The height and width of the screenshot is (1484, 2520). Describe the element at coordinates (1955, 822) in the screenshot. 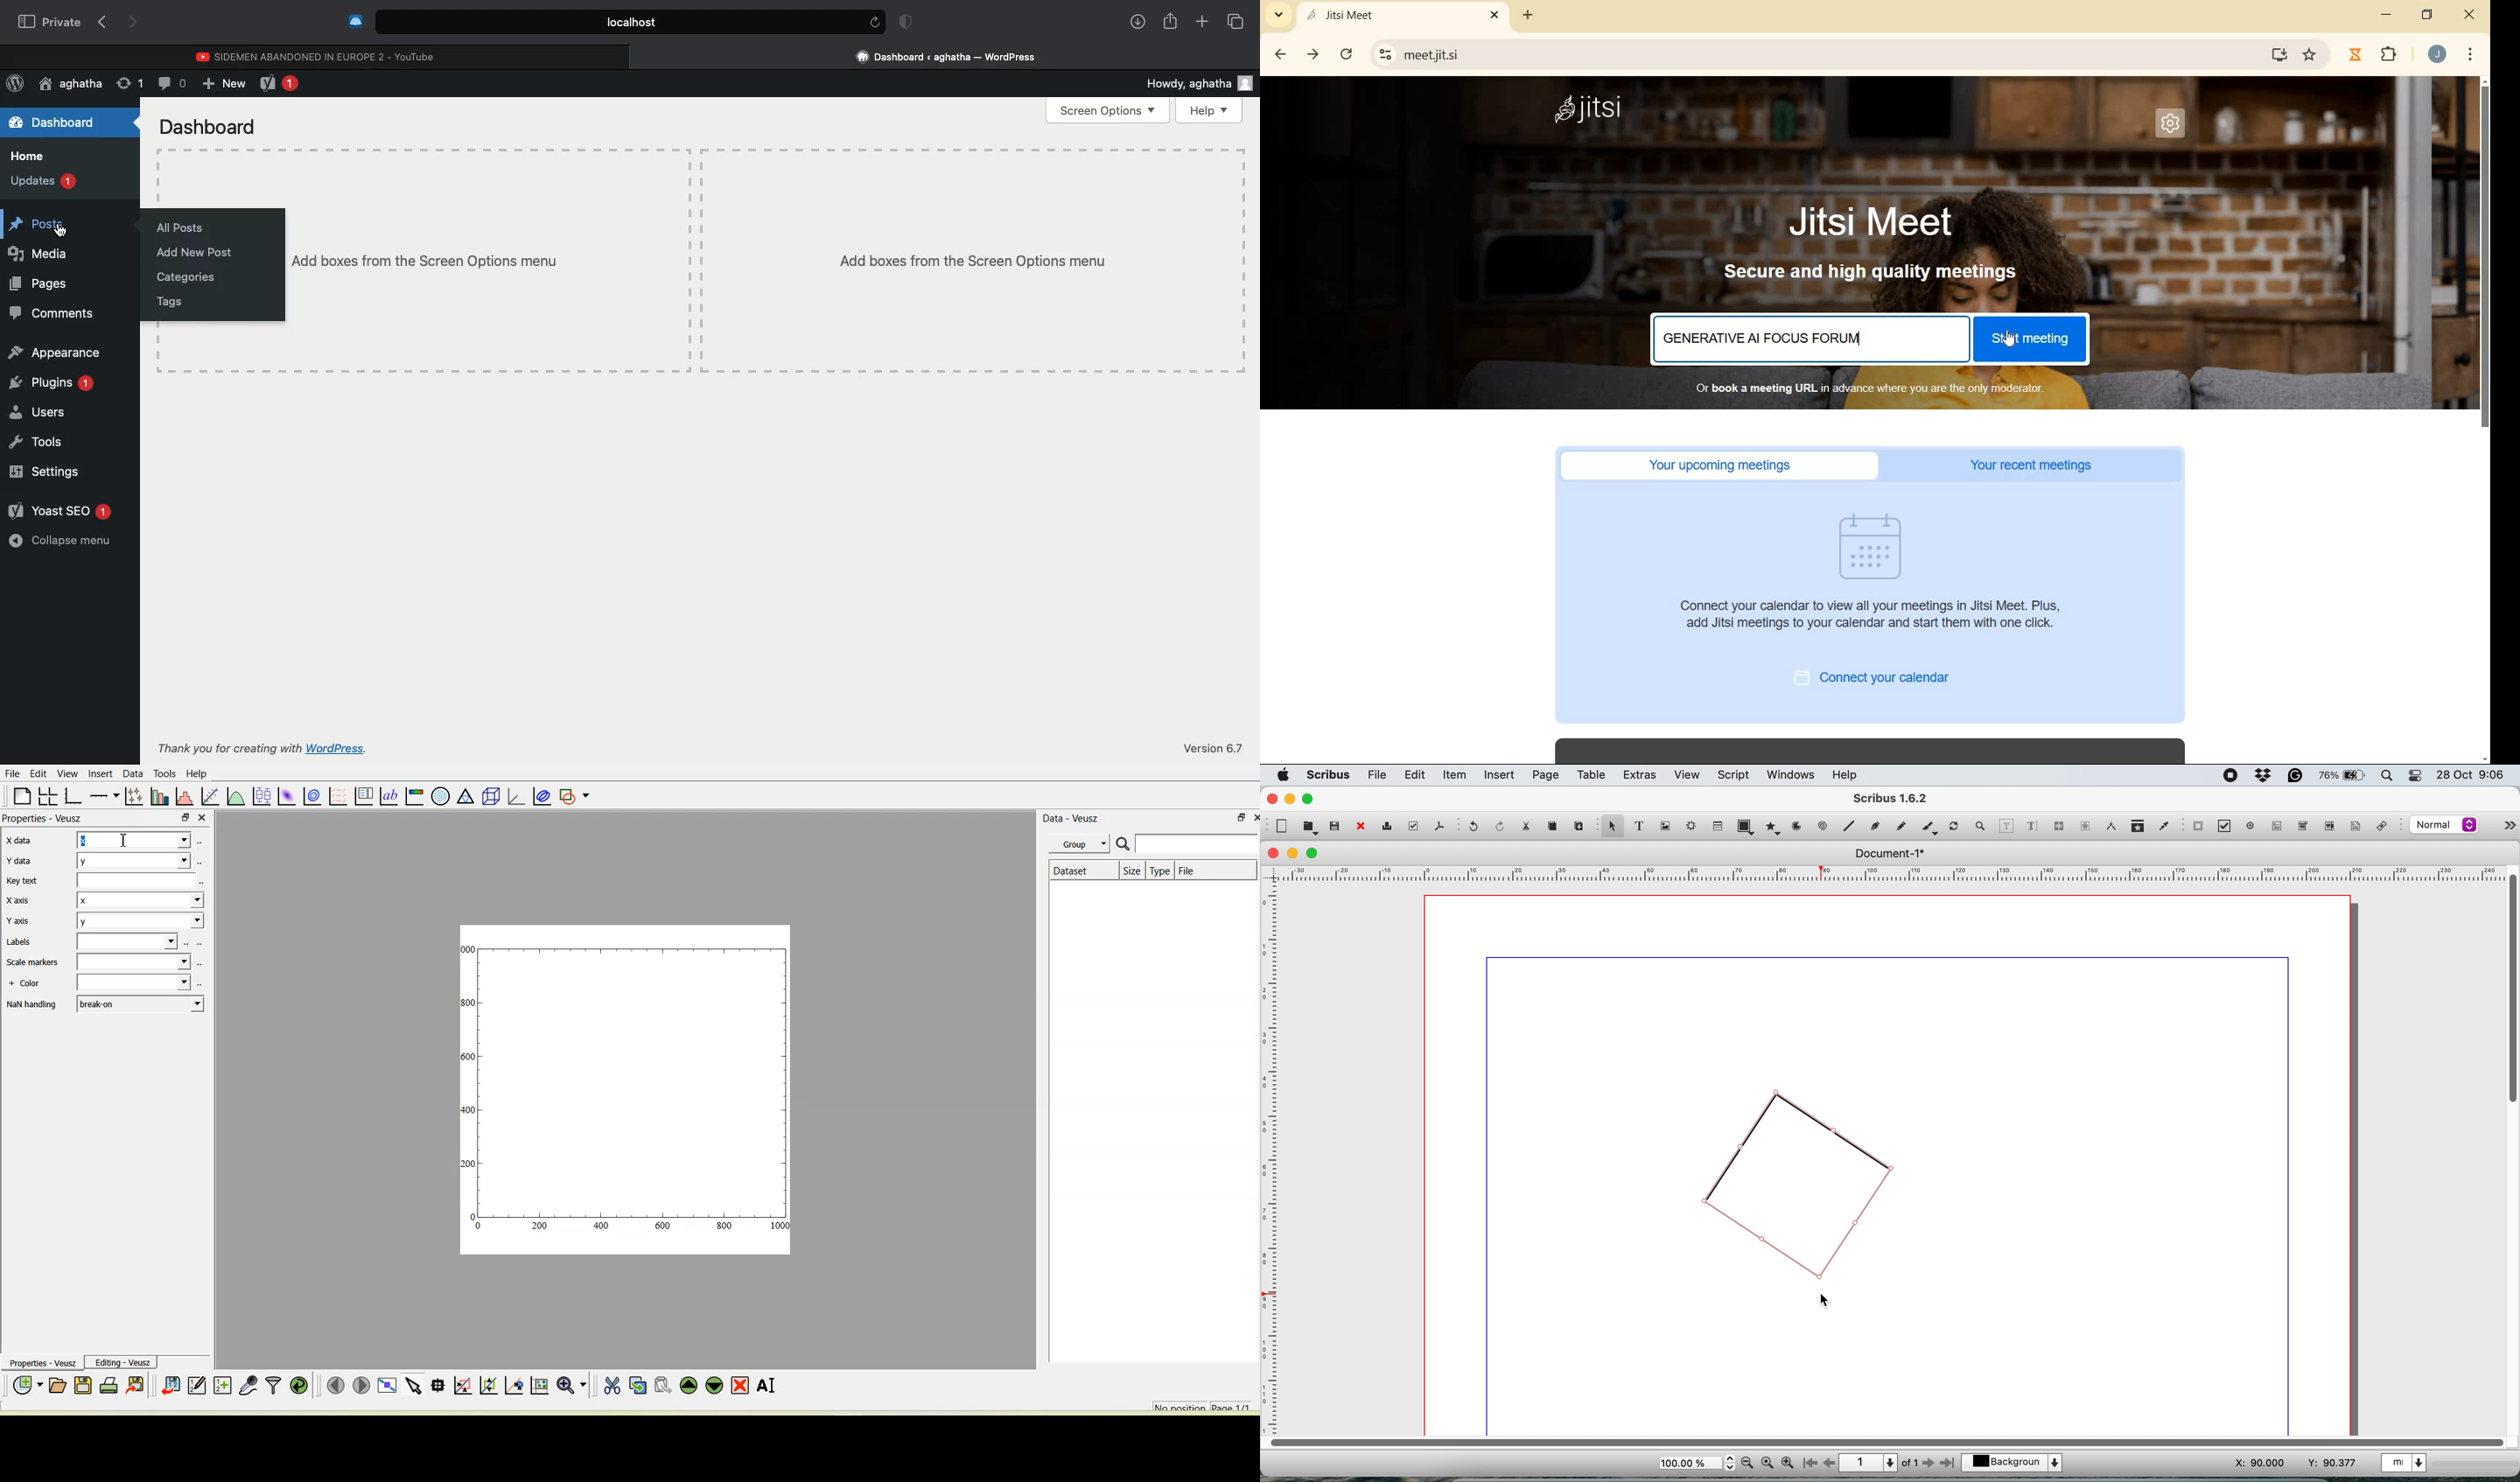

I see `rotate` at that location.